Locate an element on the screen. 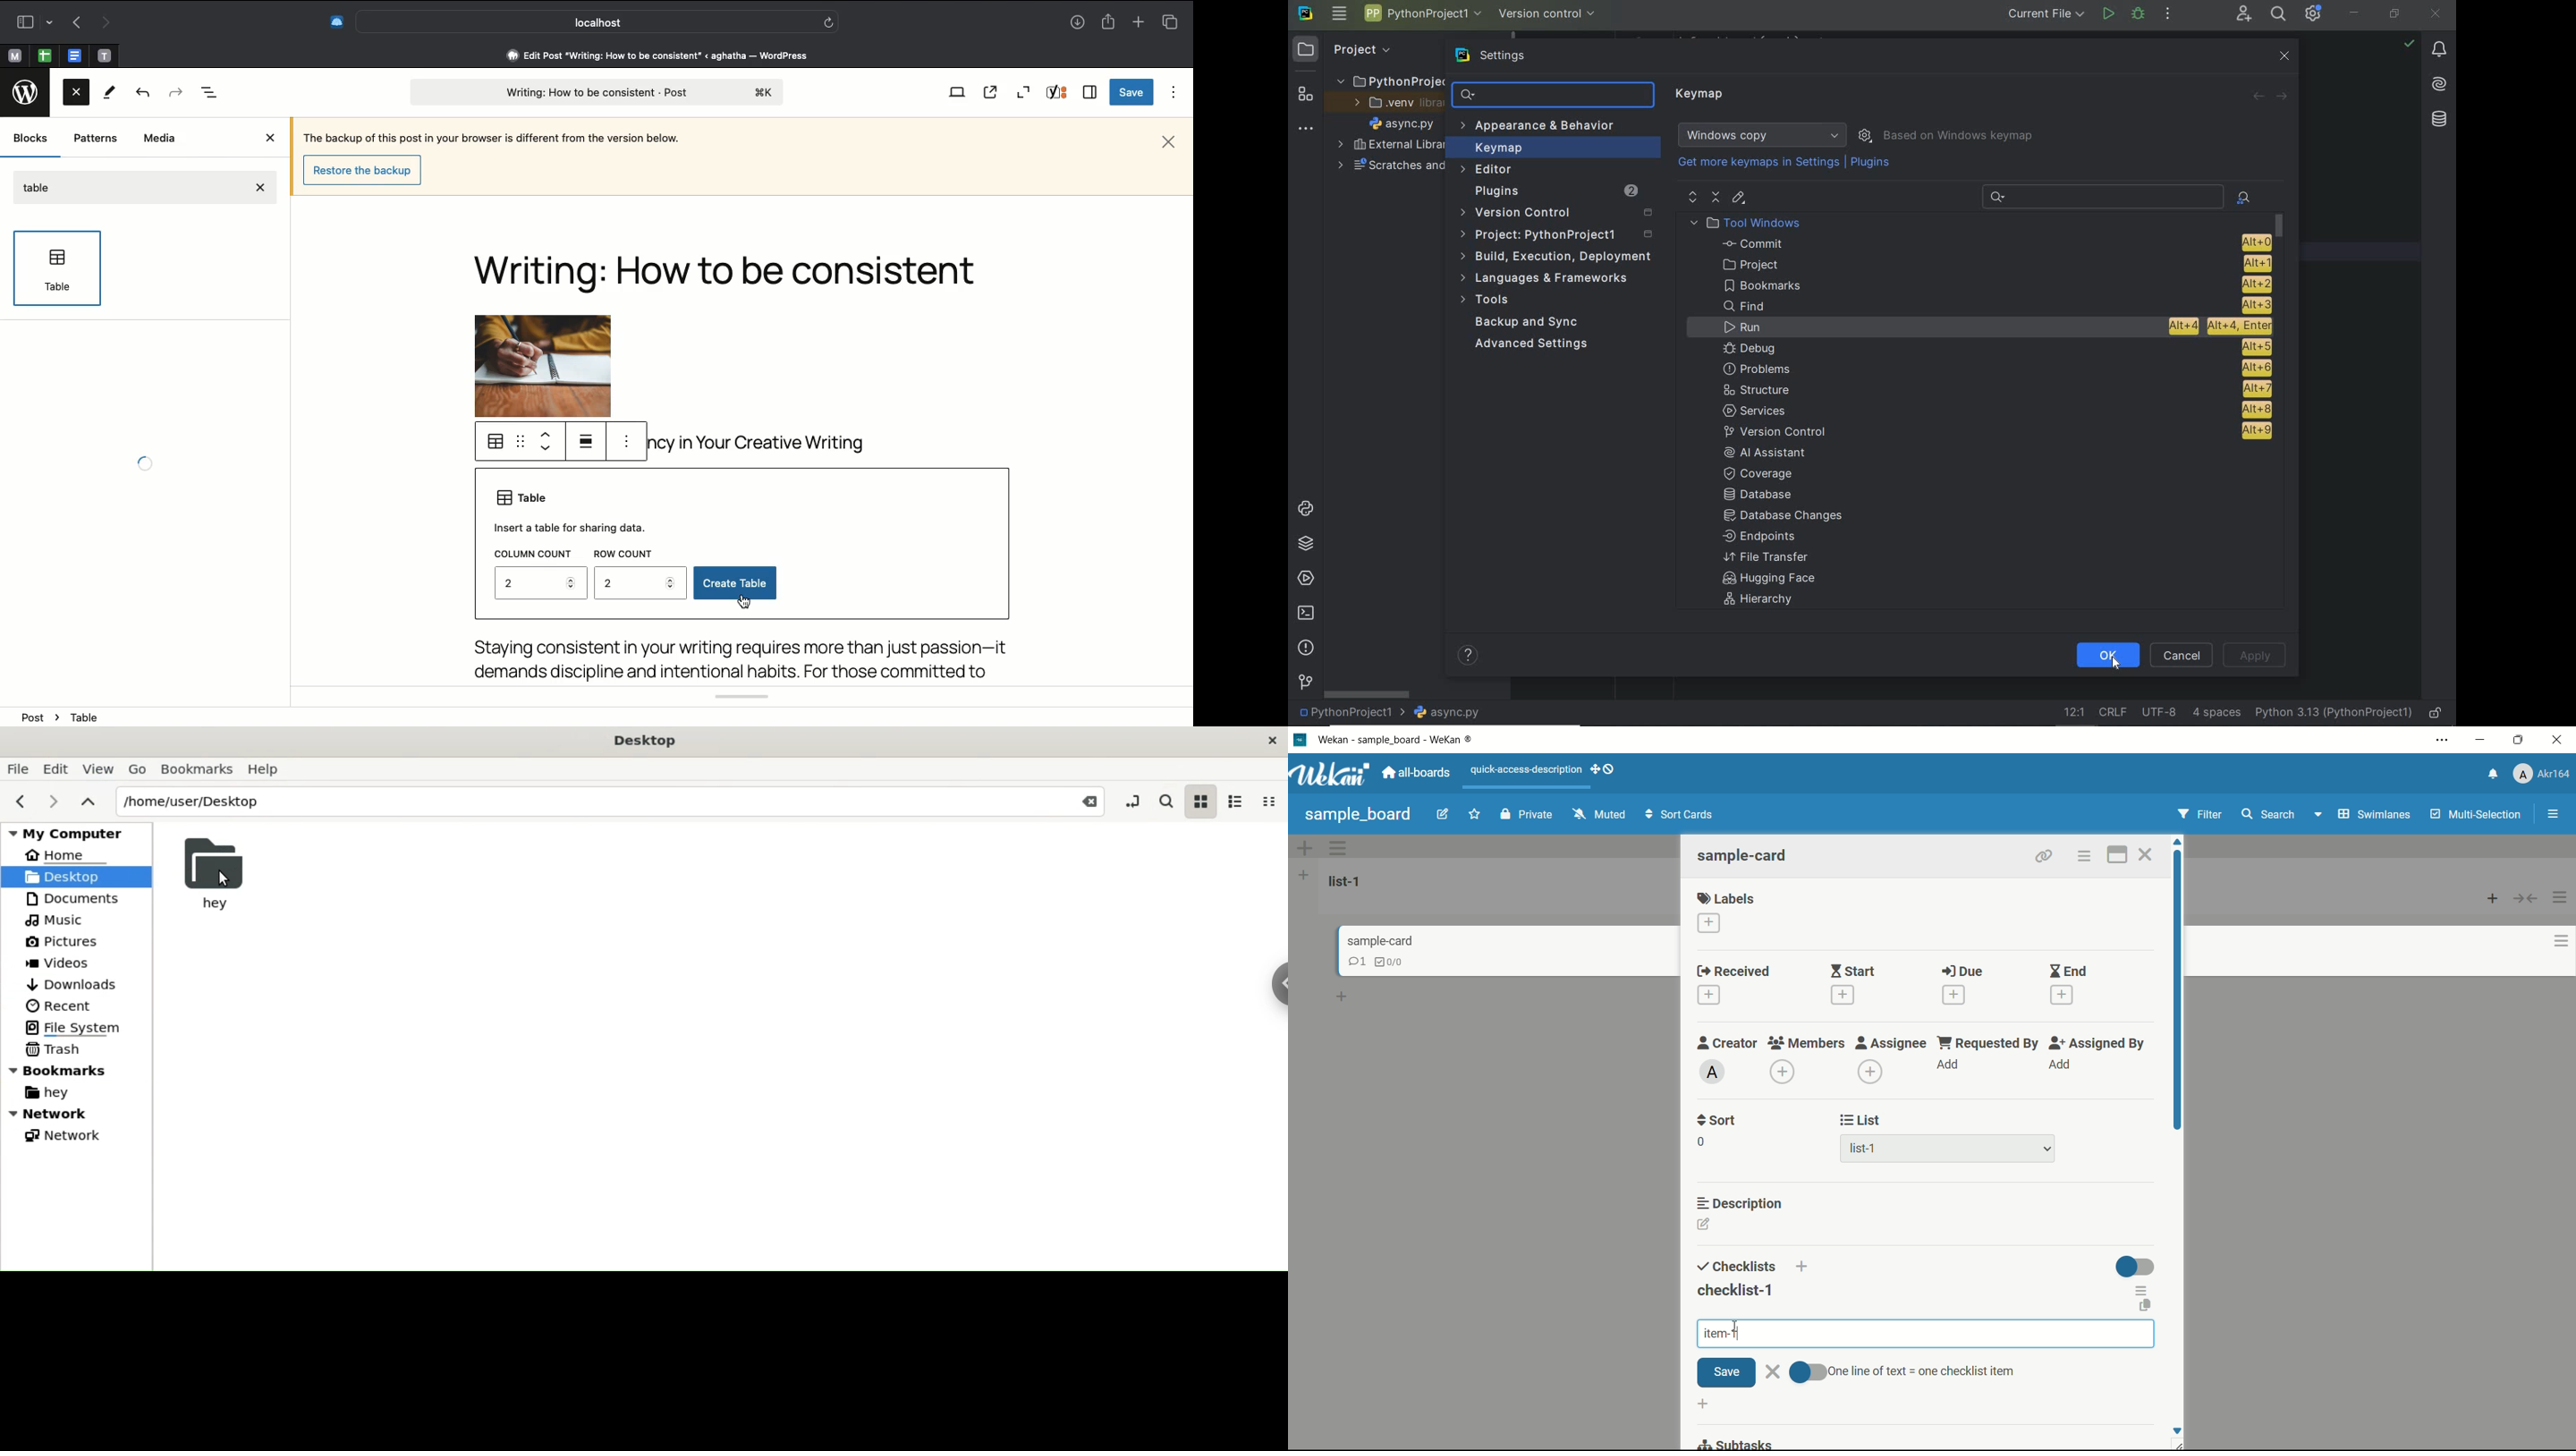 The height and width of the screenshot is (1456, 2576). Sentence about backup  is located at coordinates (490, 136).